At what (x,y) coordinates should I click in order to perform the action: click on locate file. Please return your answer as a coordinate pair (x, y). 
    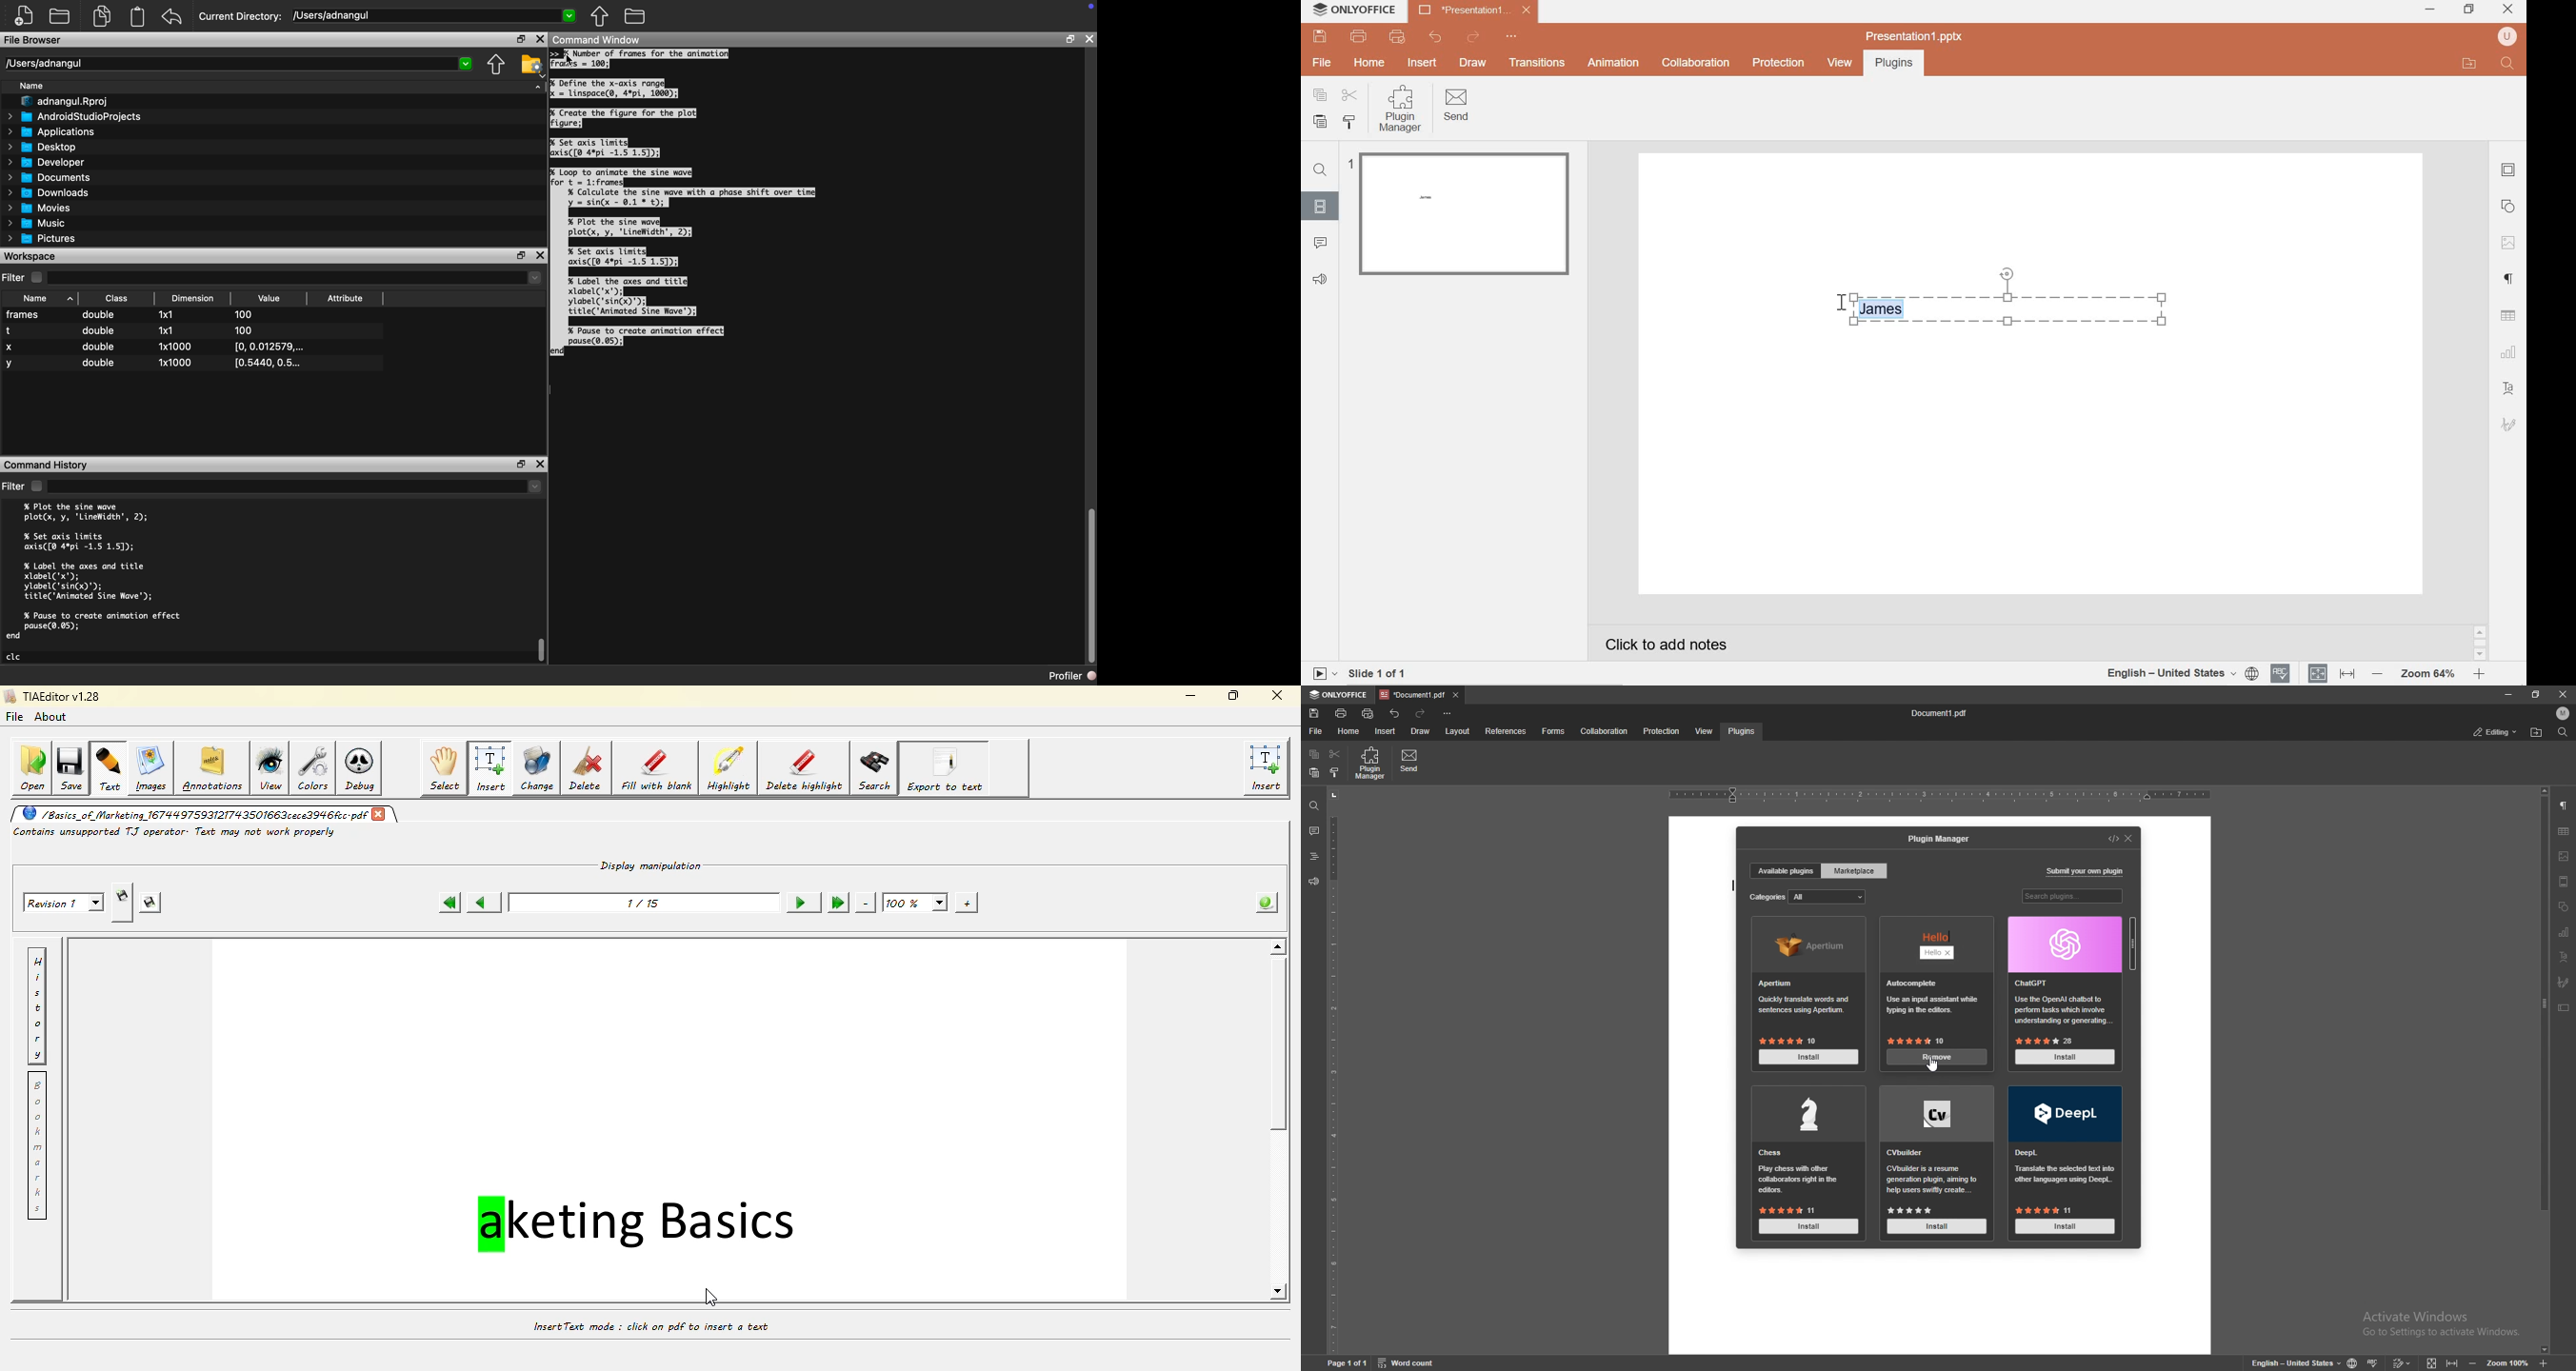
    Looking at the image, I should click on (2536, 733).